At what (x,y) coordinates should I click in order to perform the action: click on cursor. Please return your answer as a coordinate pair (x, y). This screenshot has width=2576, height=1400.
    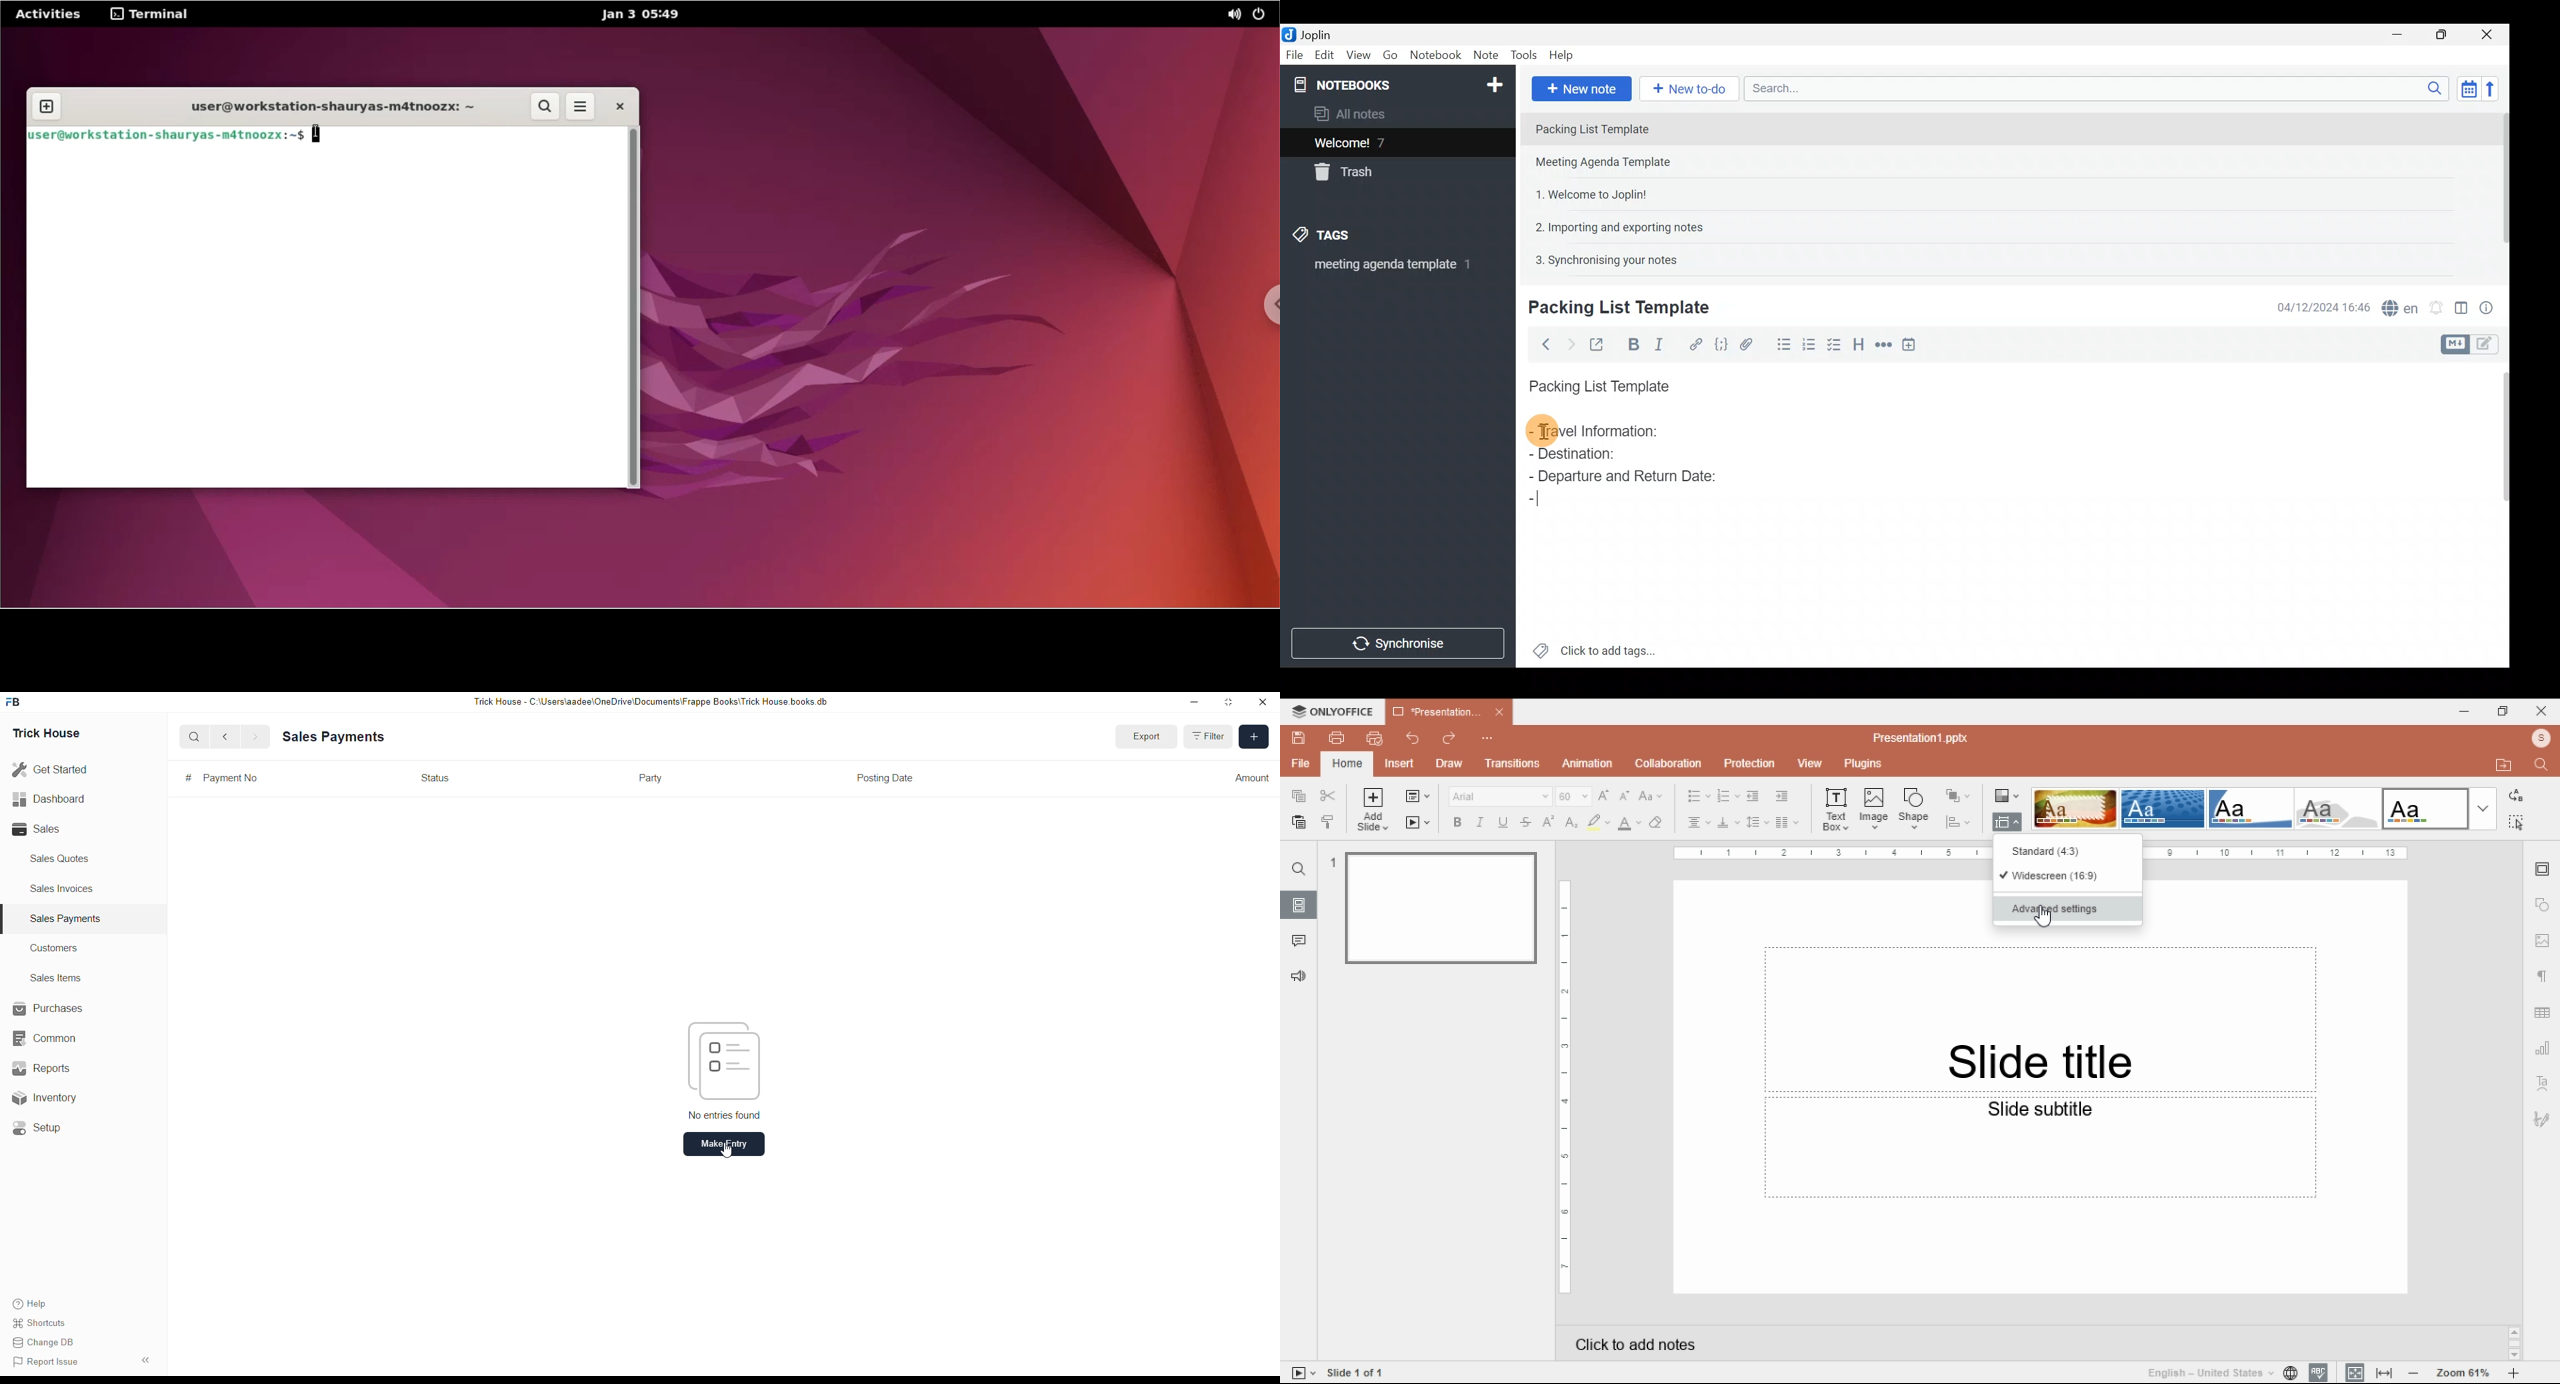
    Looking at the image, I should click on (725, 1151).